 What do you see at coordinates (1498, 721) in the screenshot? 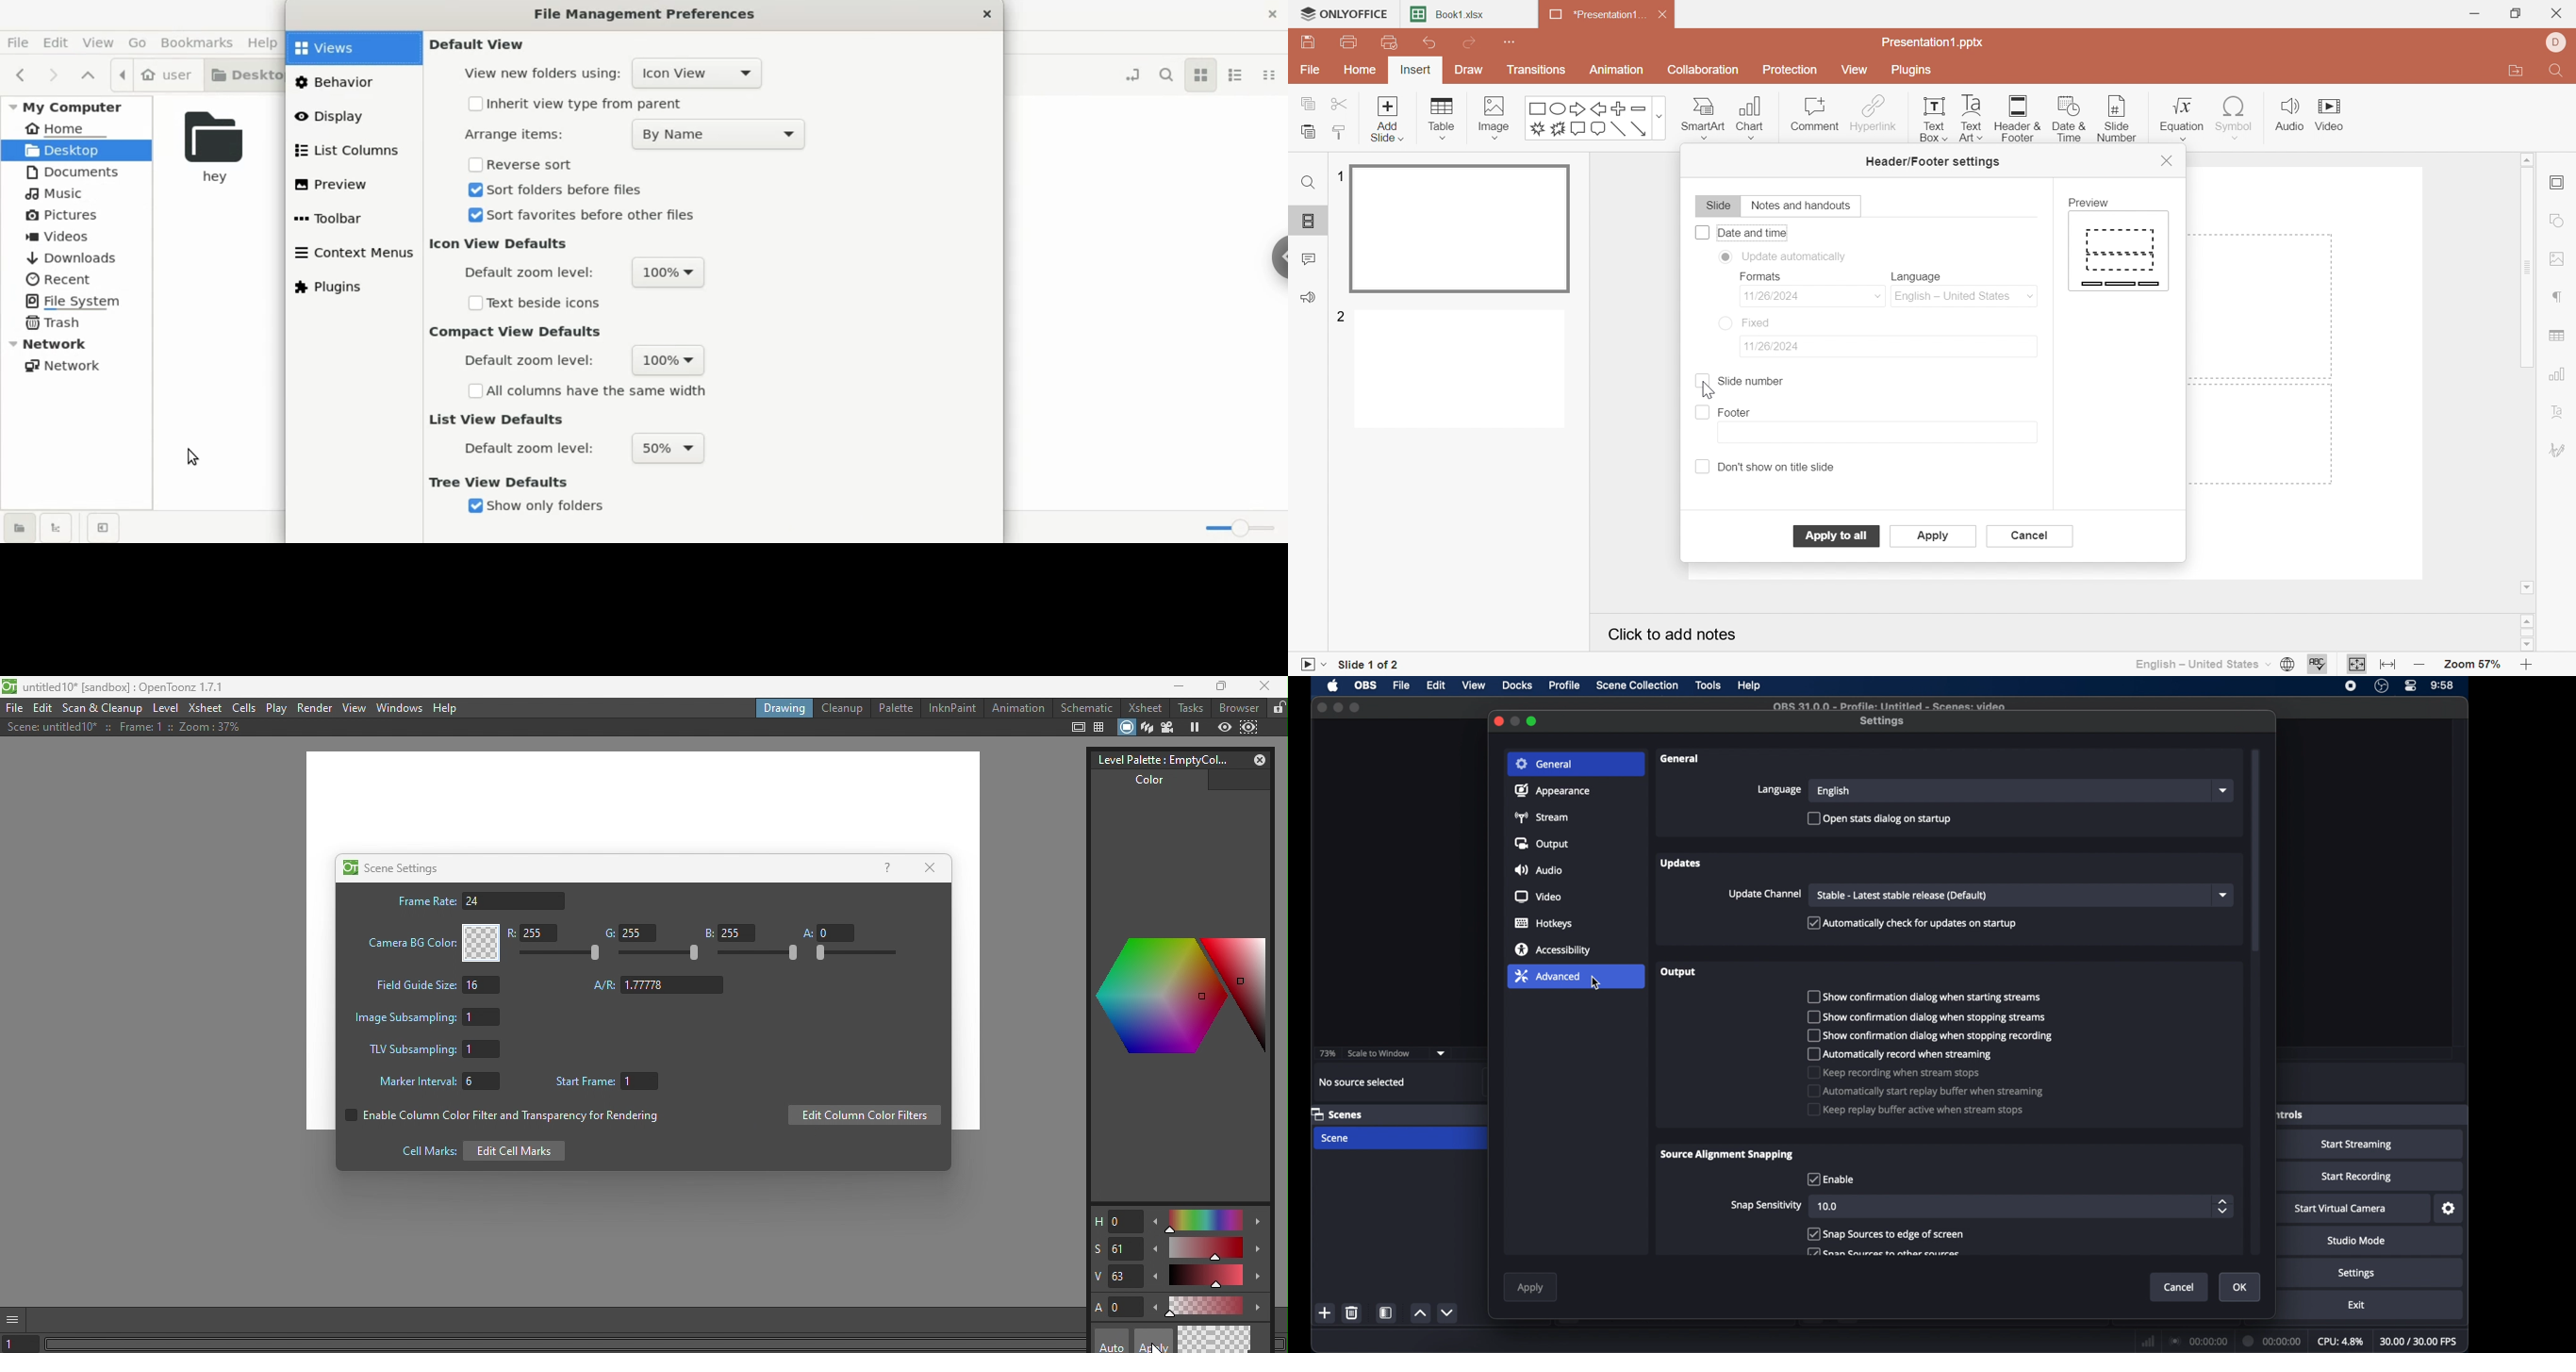
I see `close` at bounding box center [1498, 721].